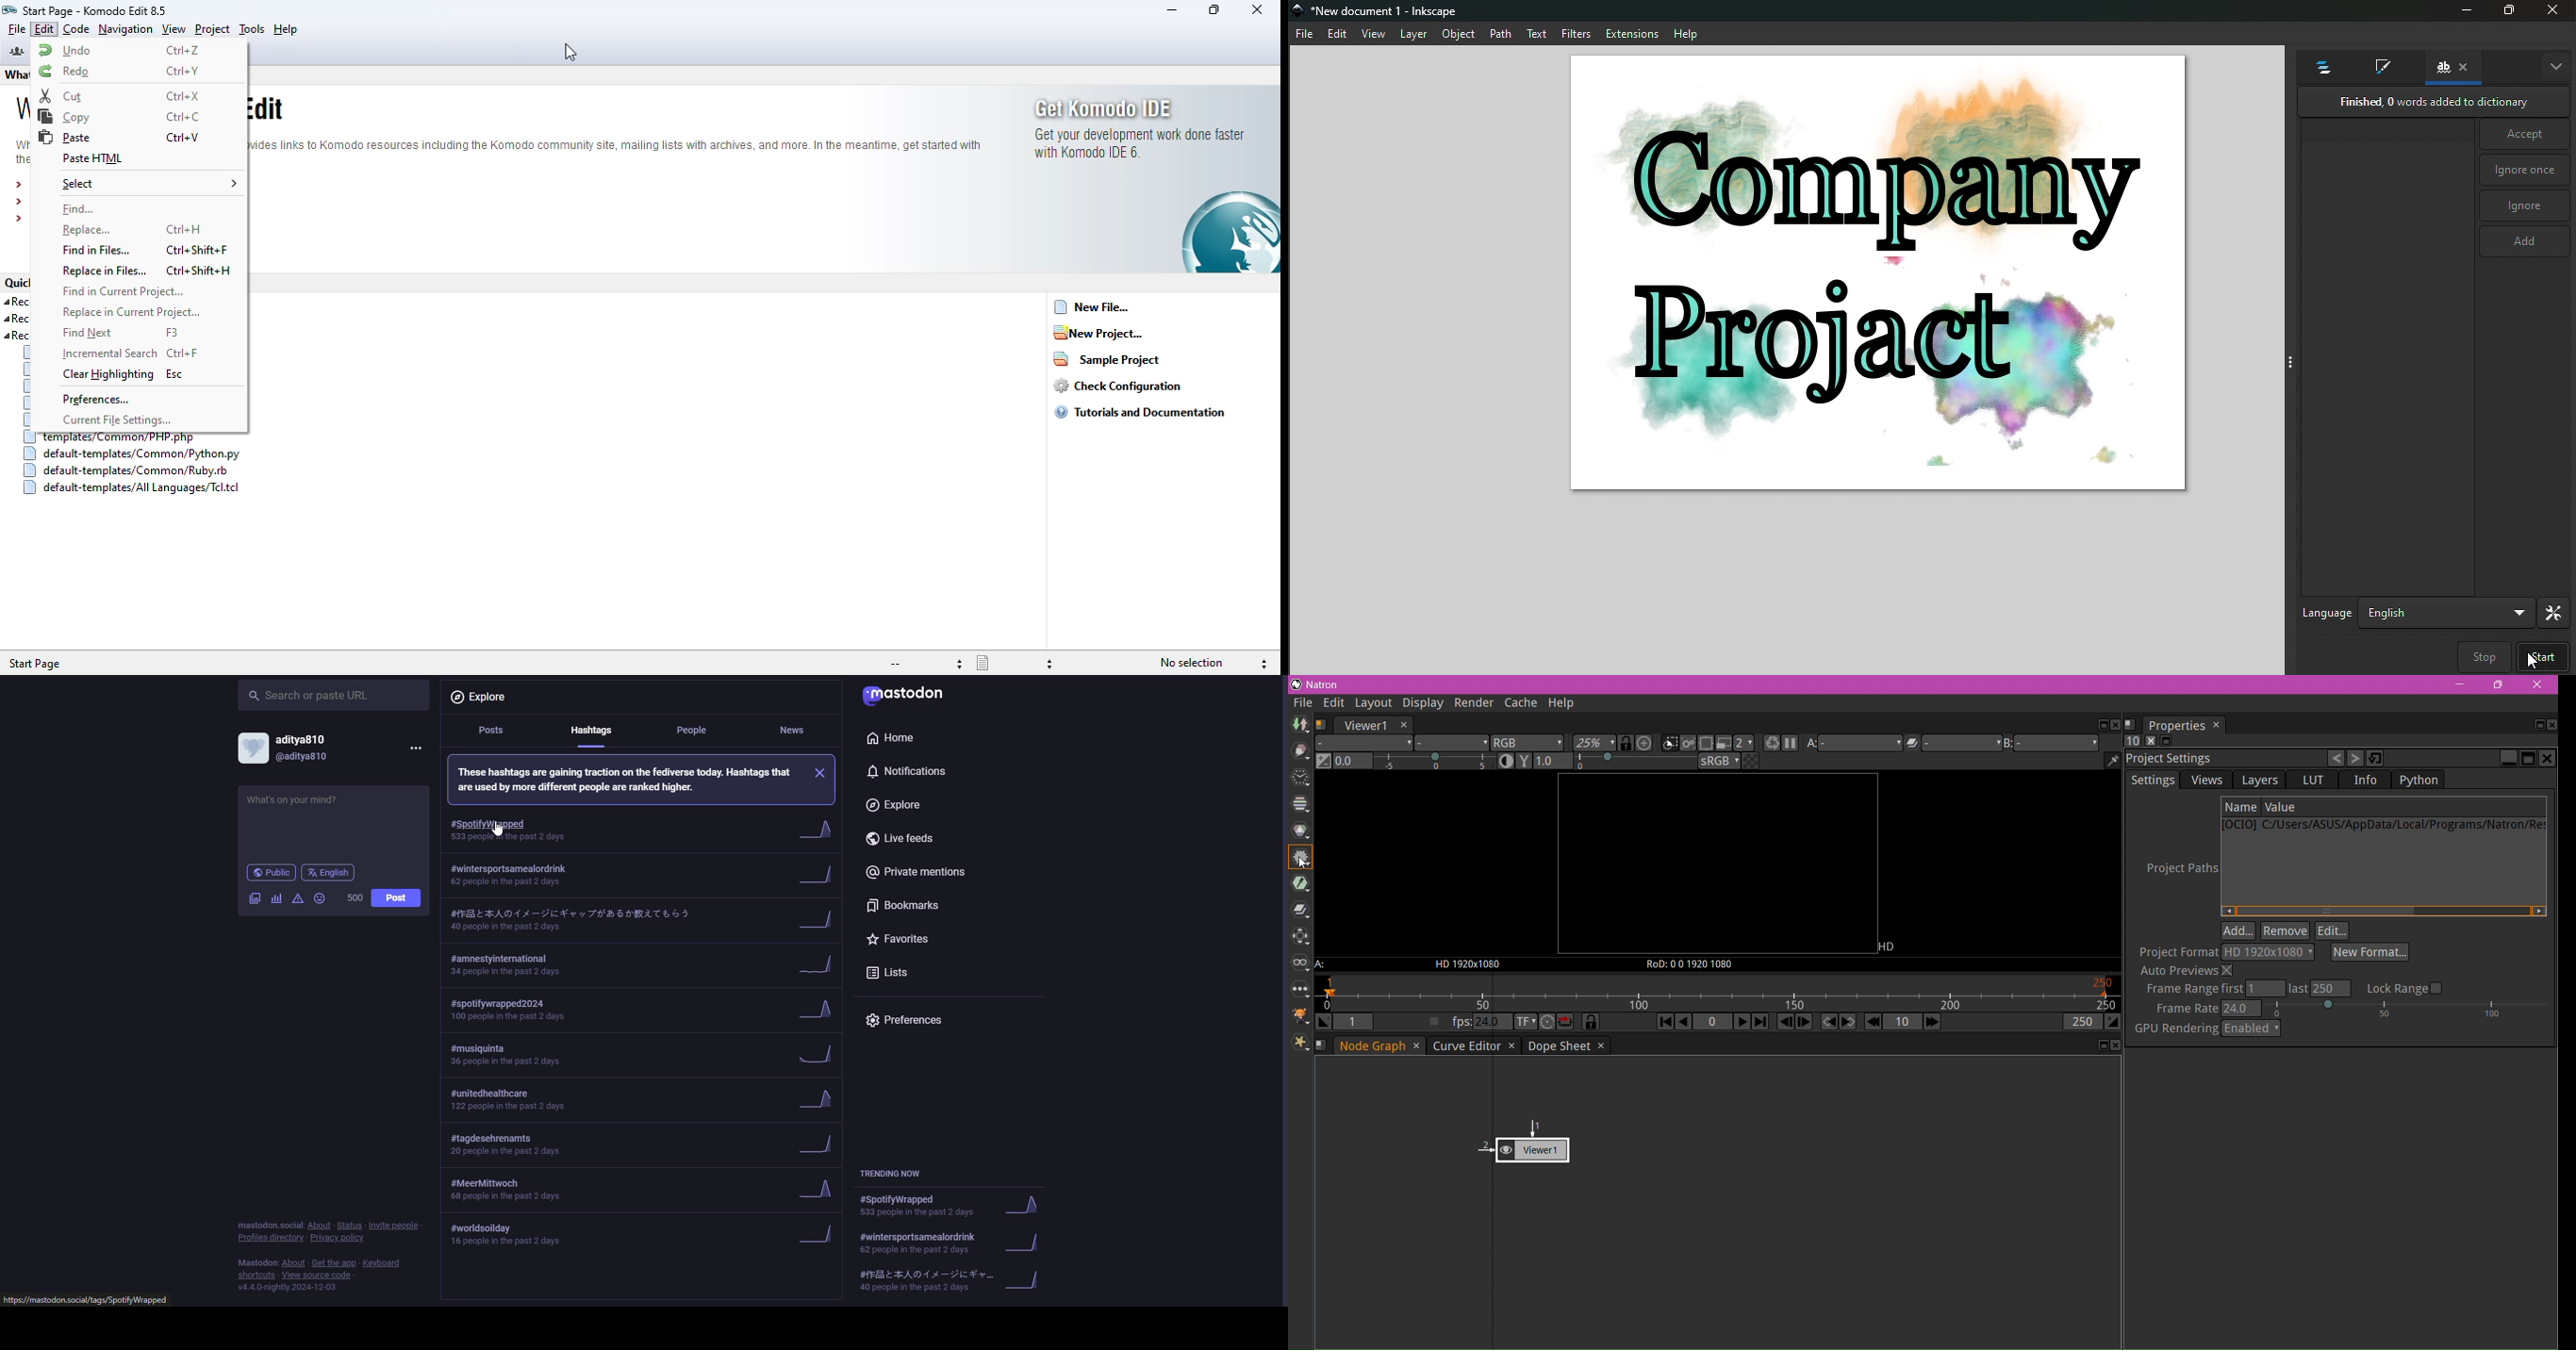 This screenshot has height=1372, width=2576. Describe the element at coordinates (128, 464) in the screenshot. I see `recent templates` at that location.